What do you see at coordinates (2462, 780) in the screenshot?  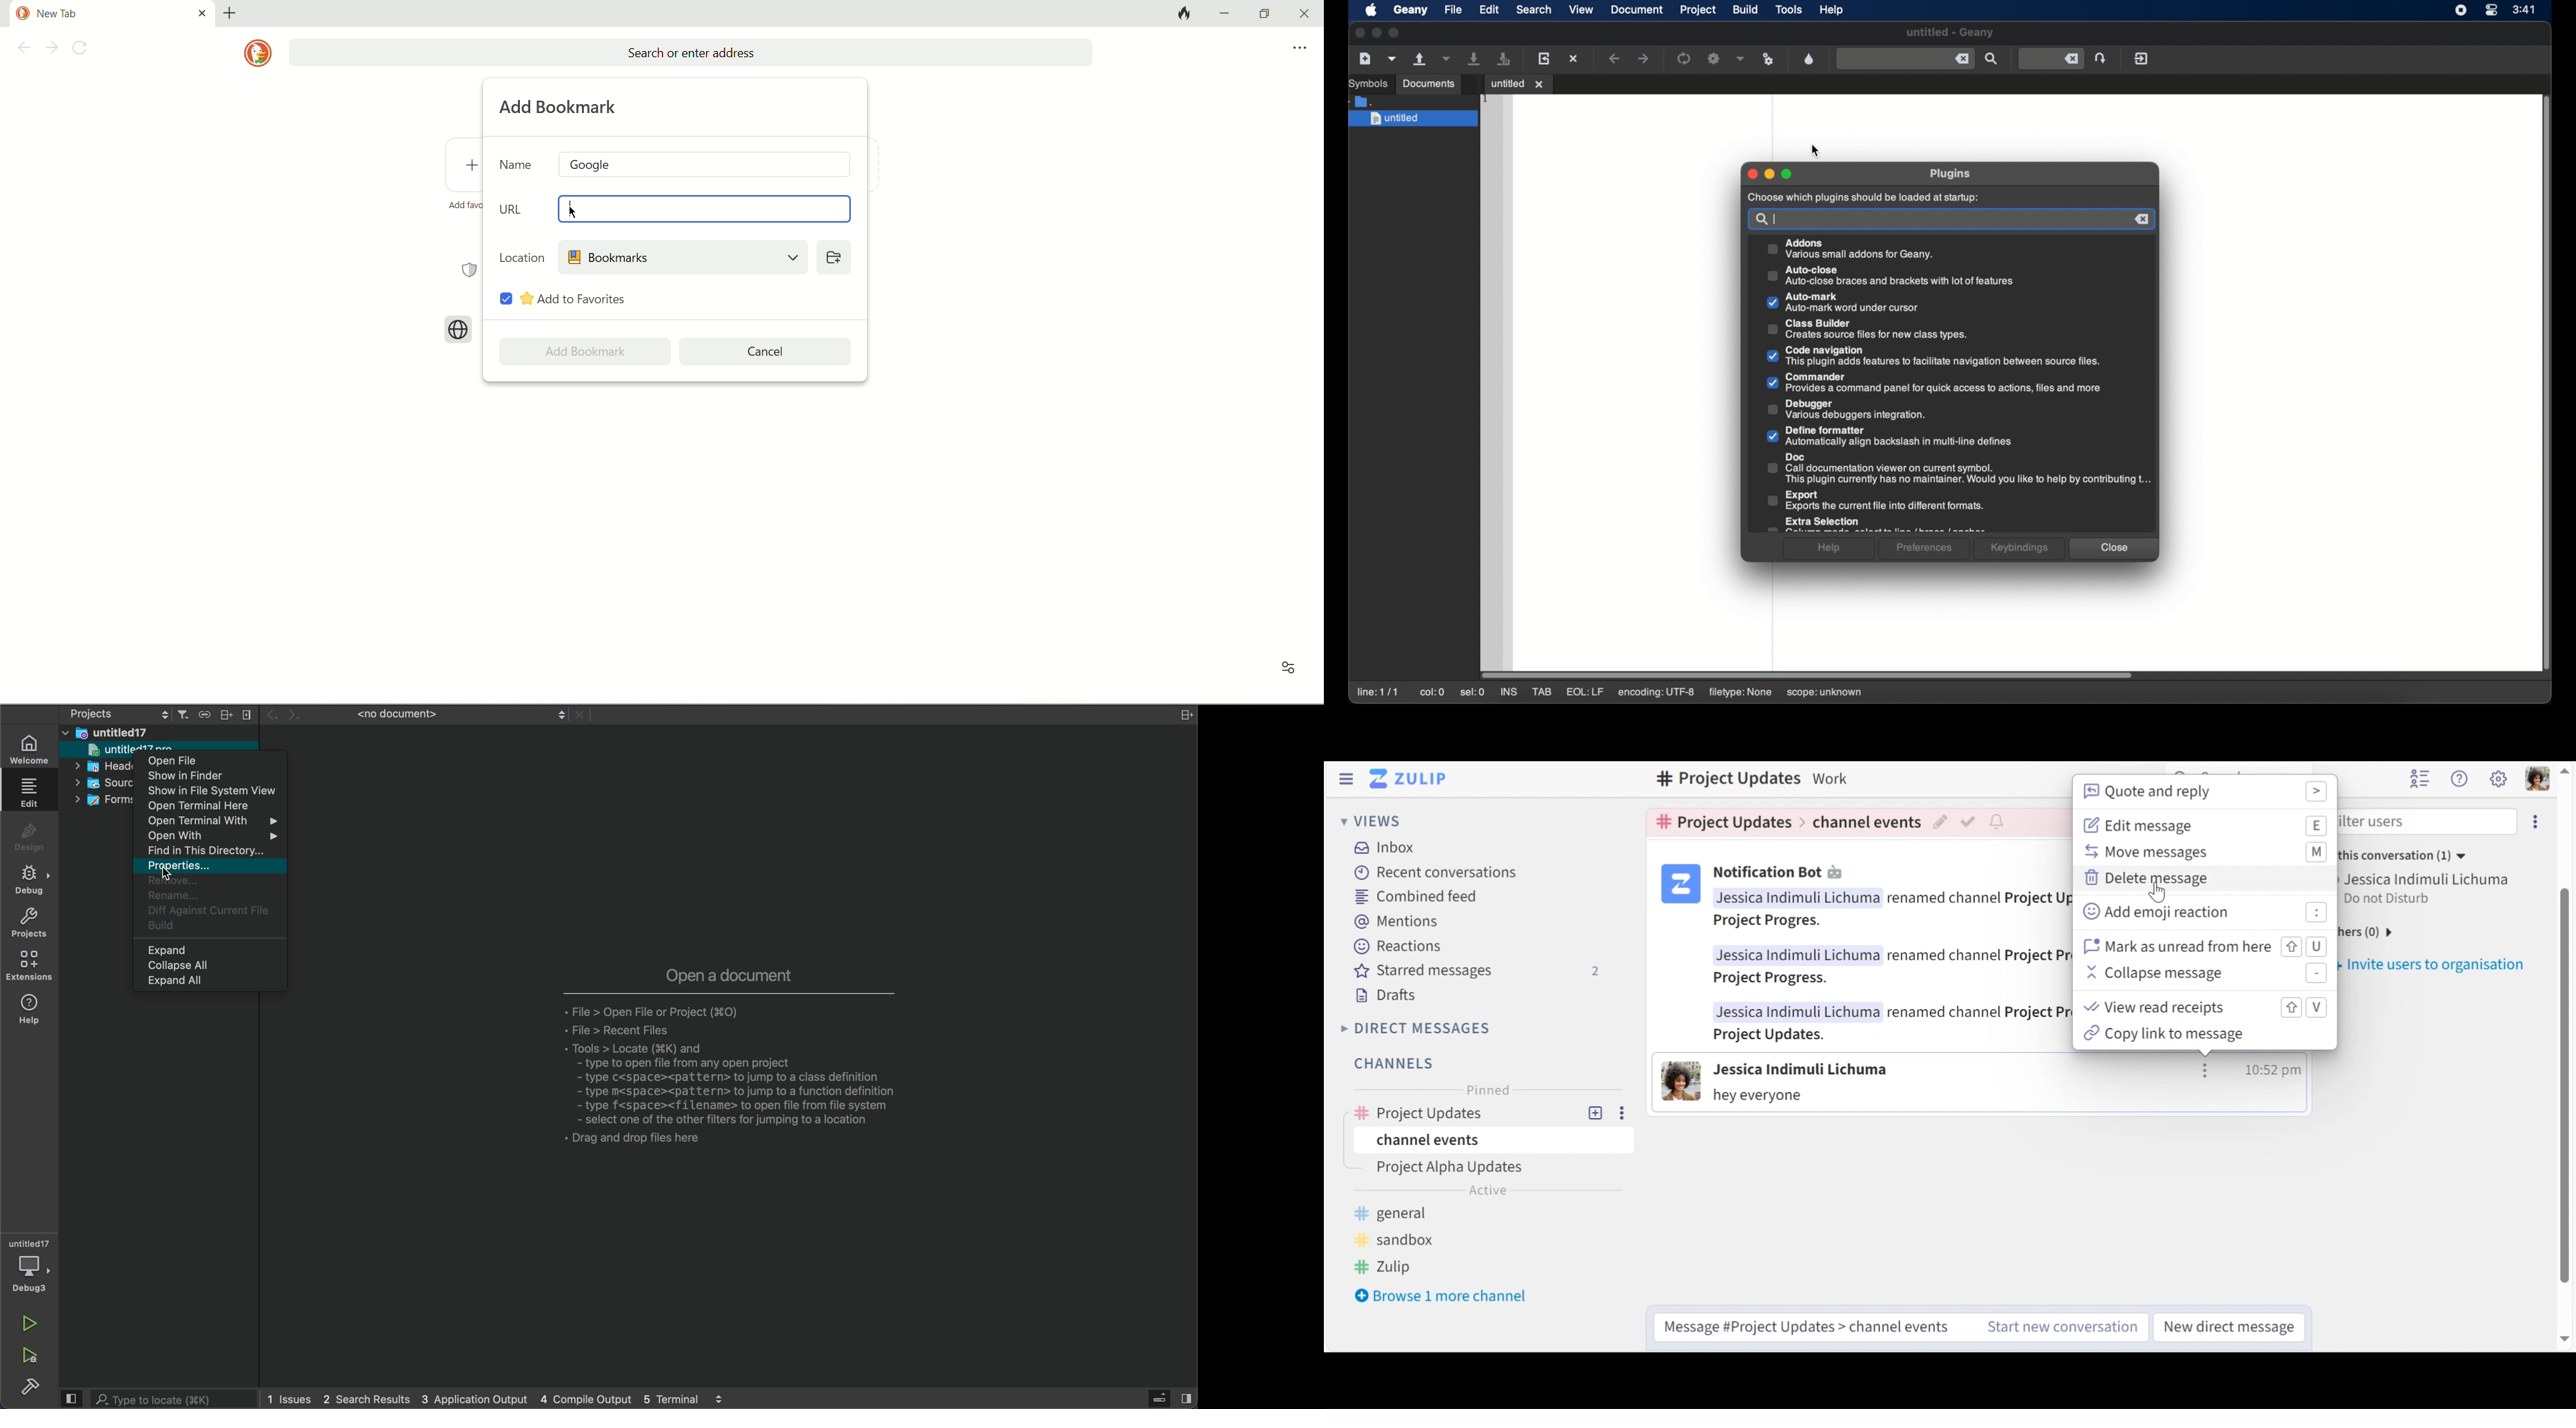 I see `Help menu` at bounding box center [2462, 780].